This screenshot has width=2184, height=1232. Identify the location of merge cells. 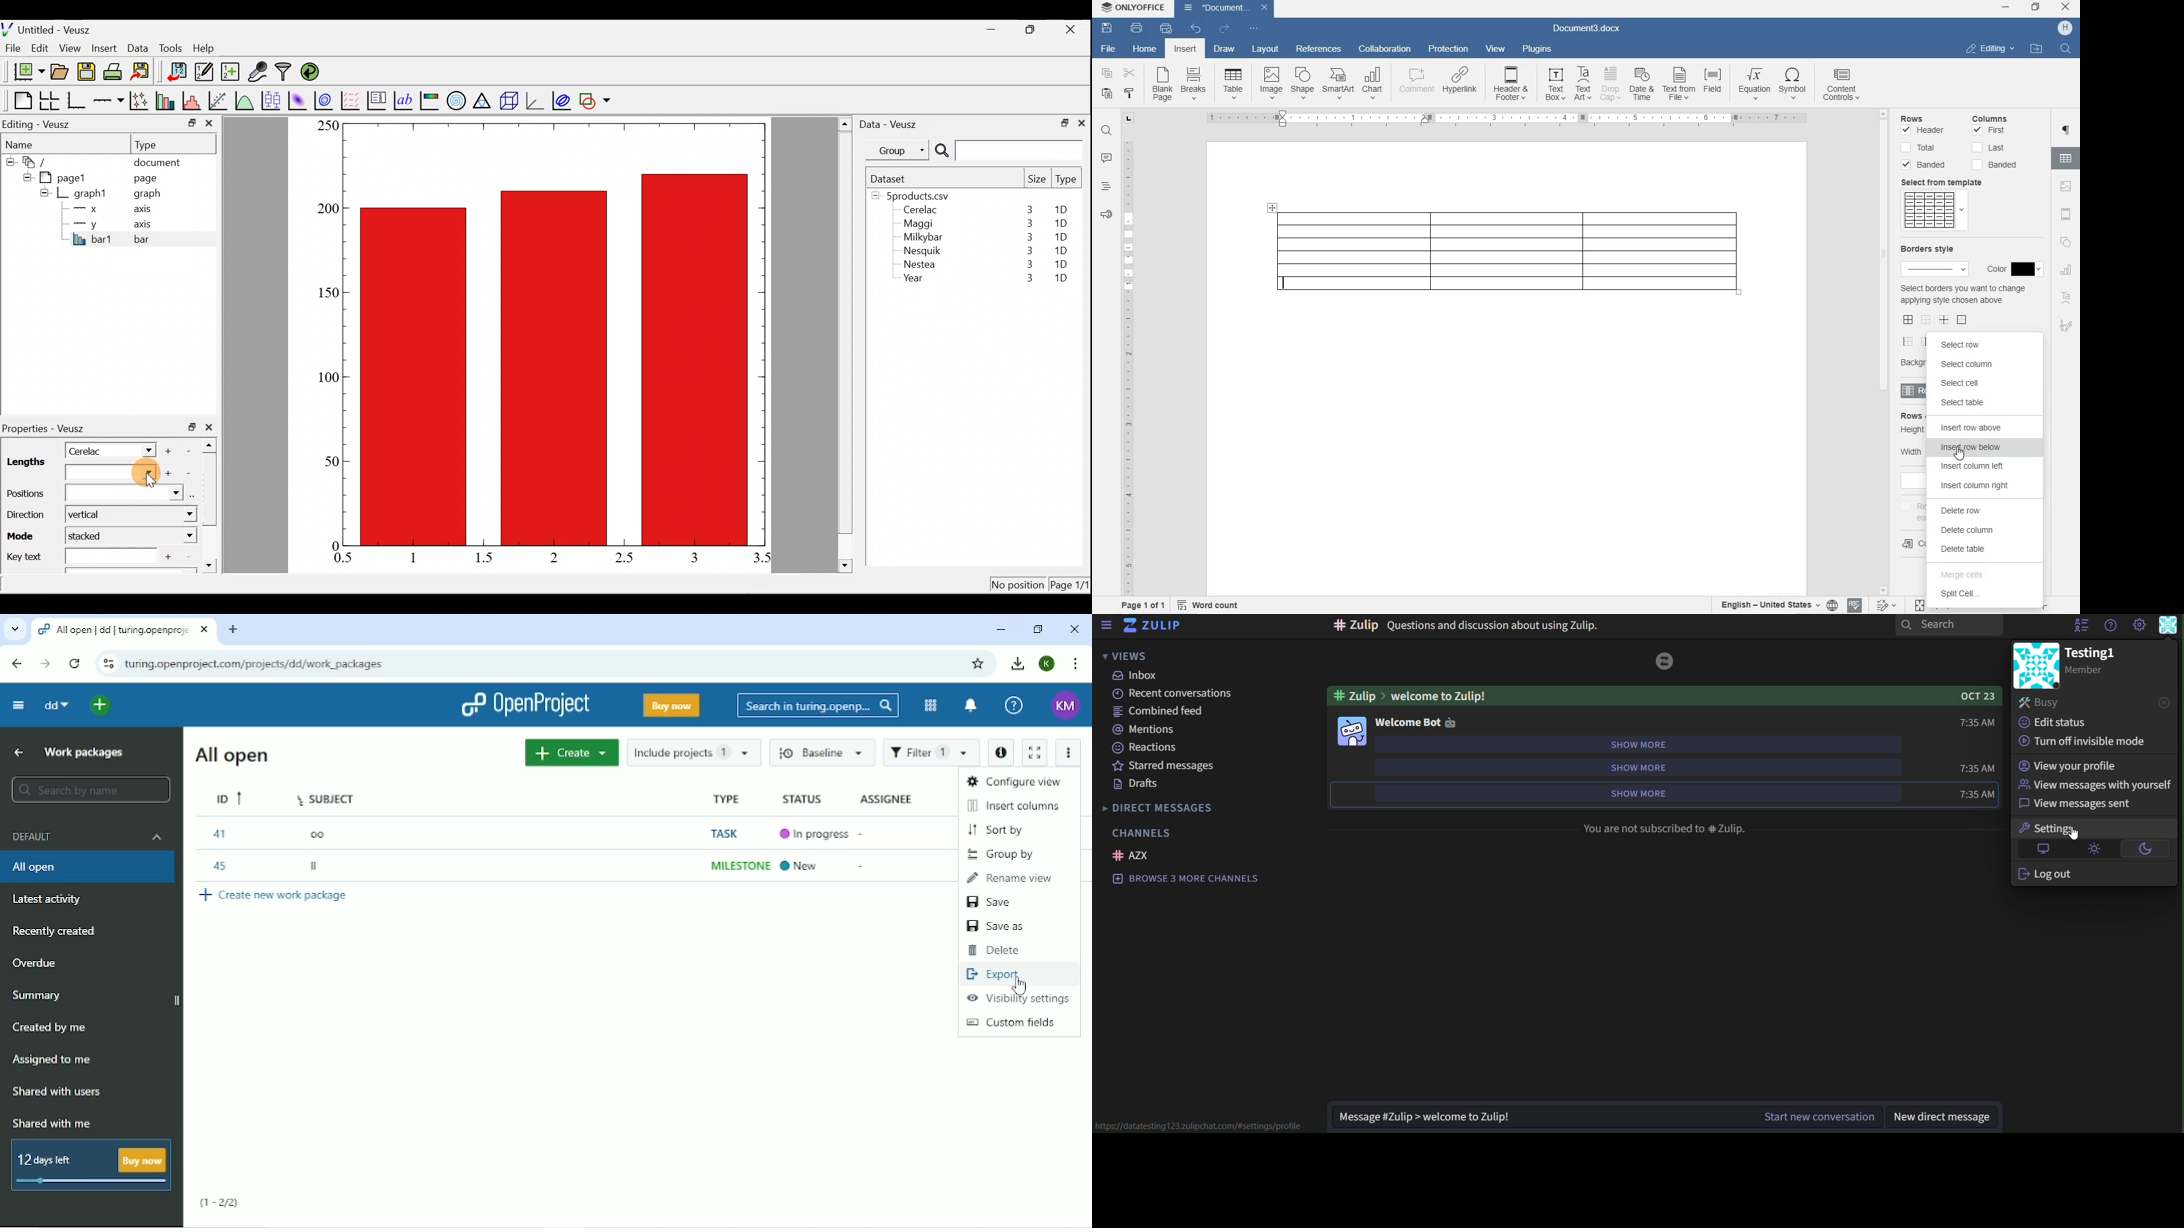
(1969, 574).